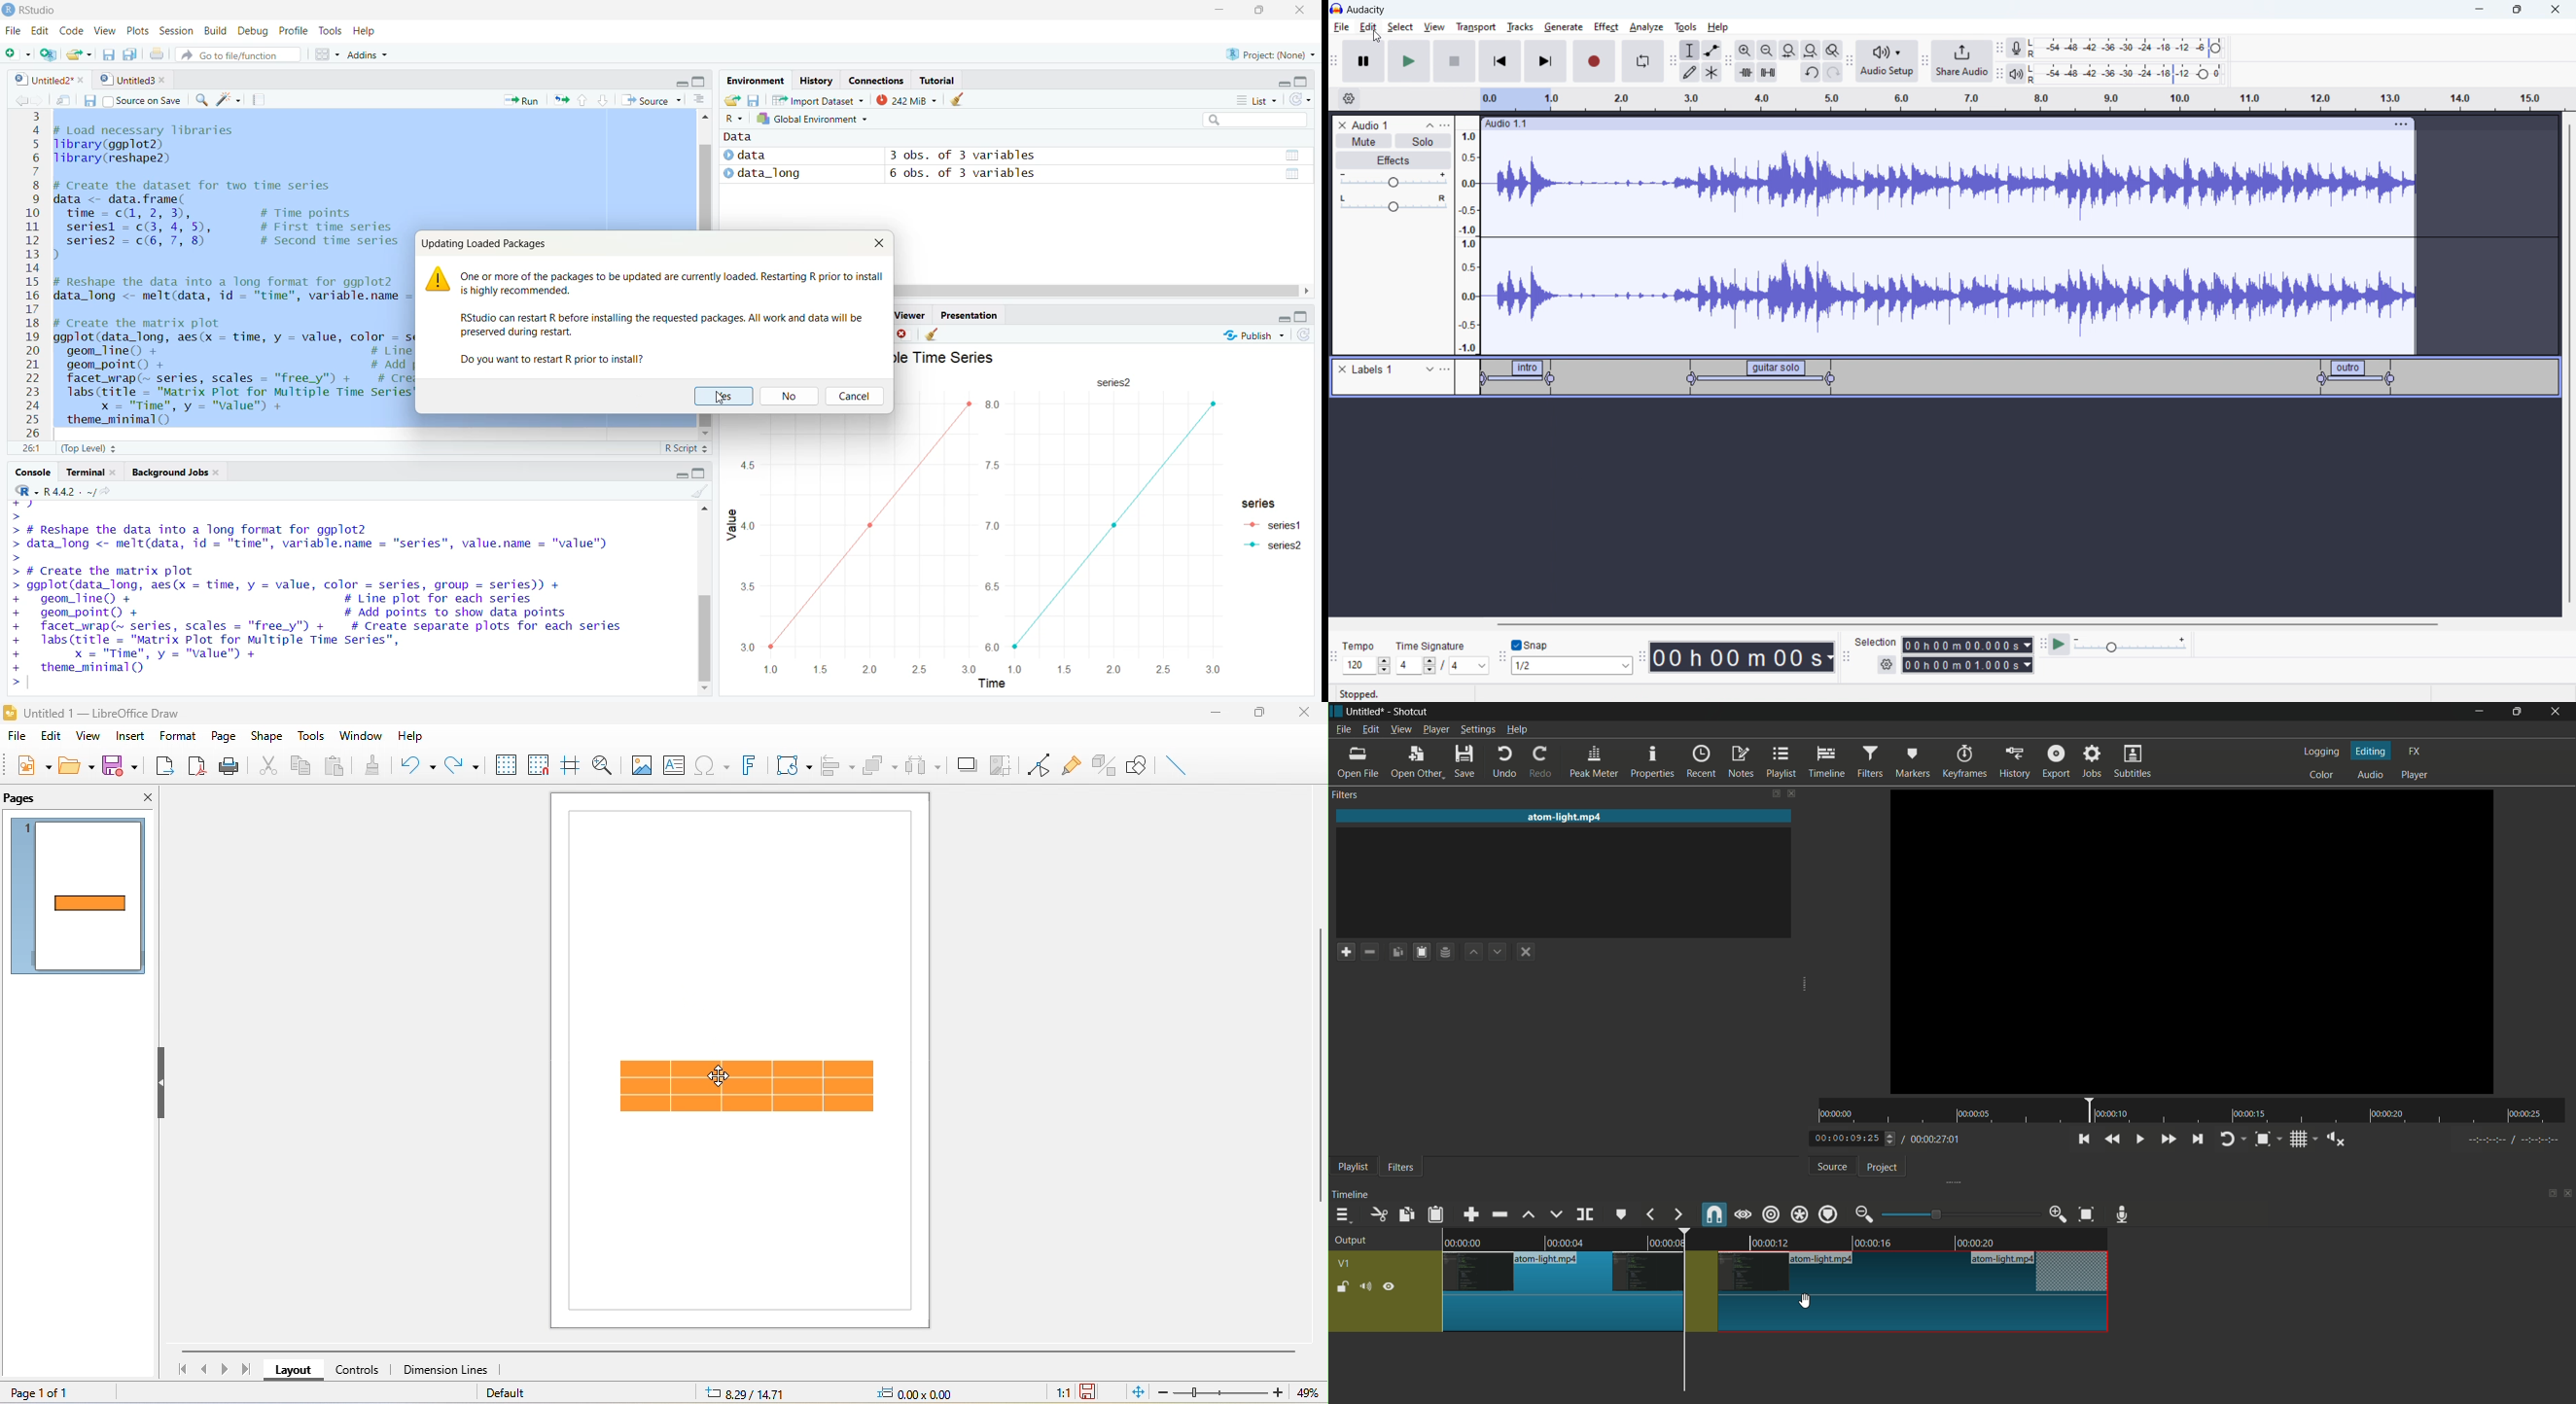  I want to click on cleaner, so click(932, 335).